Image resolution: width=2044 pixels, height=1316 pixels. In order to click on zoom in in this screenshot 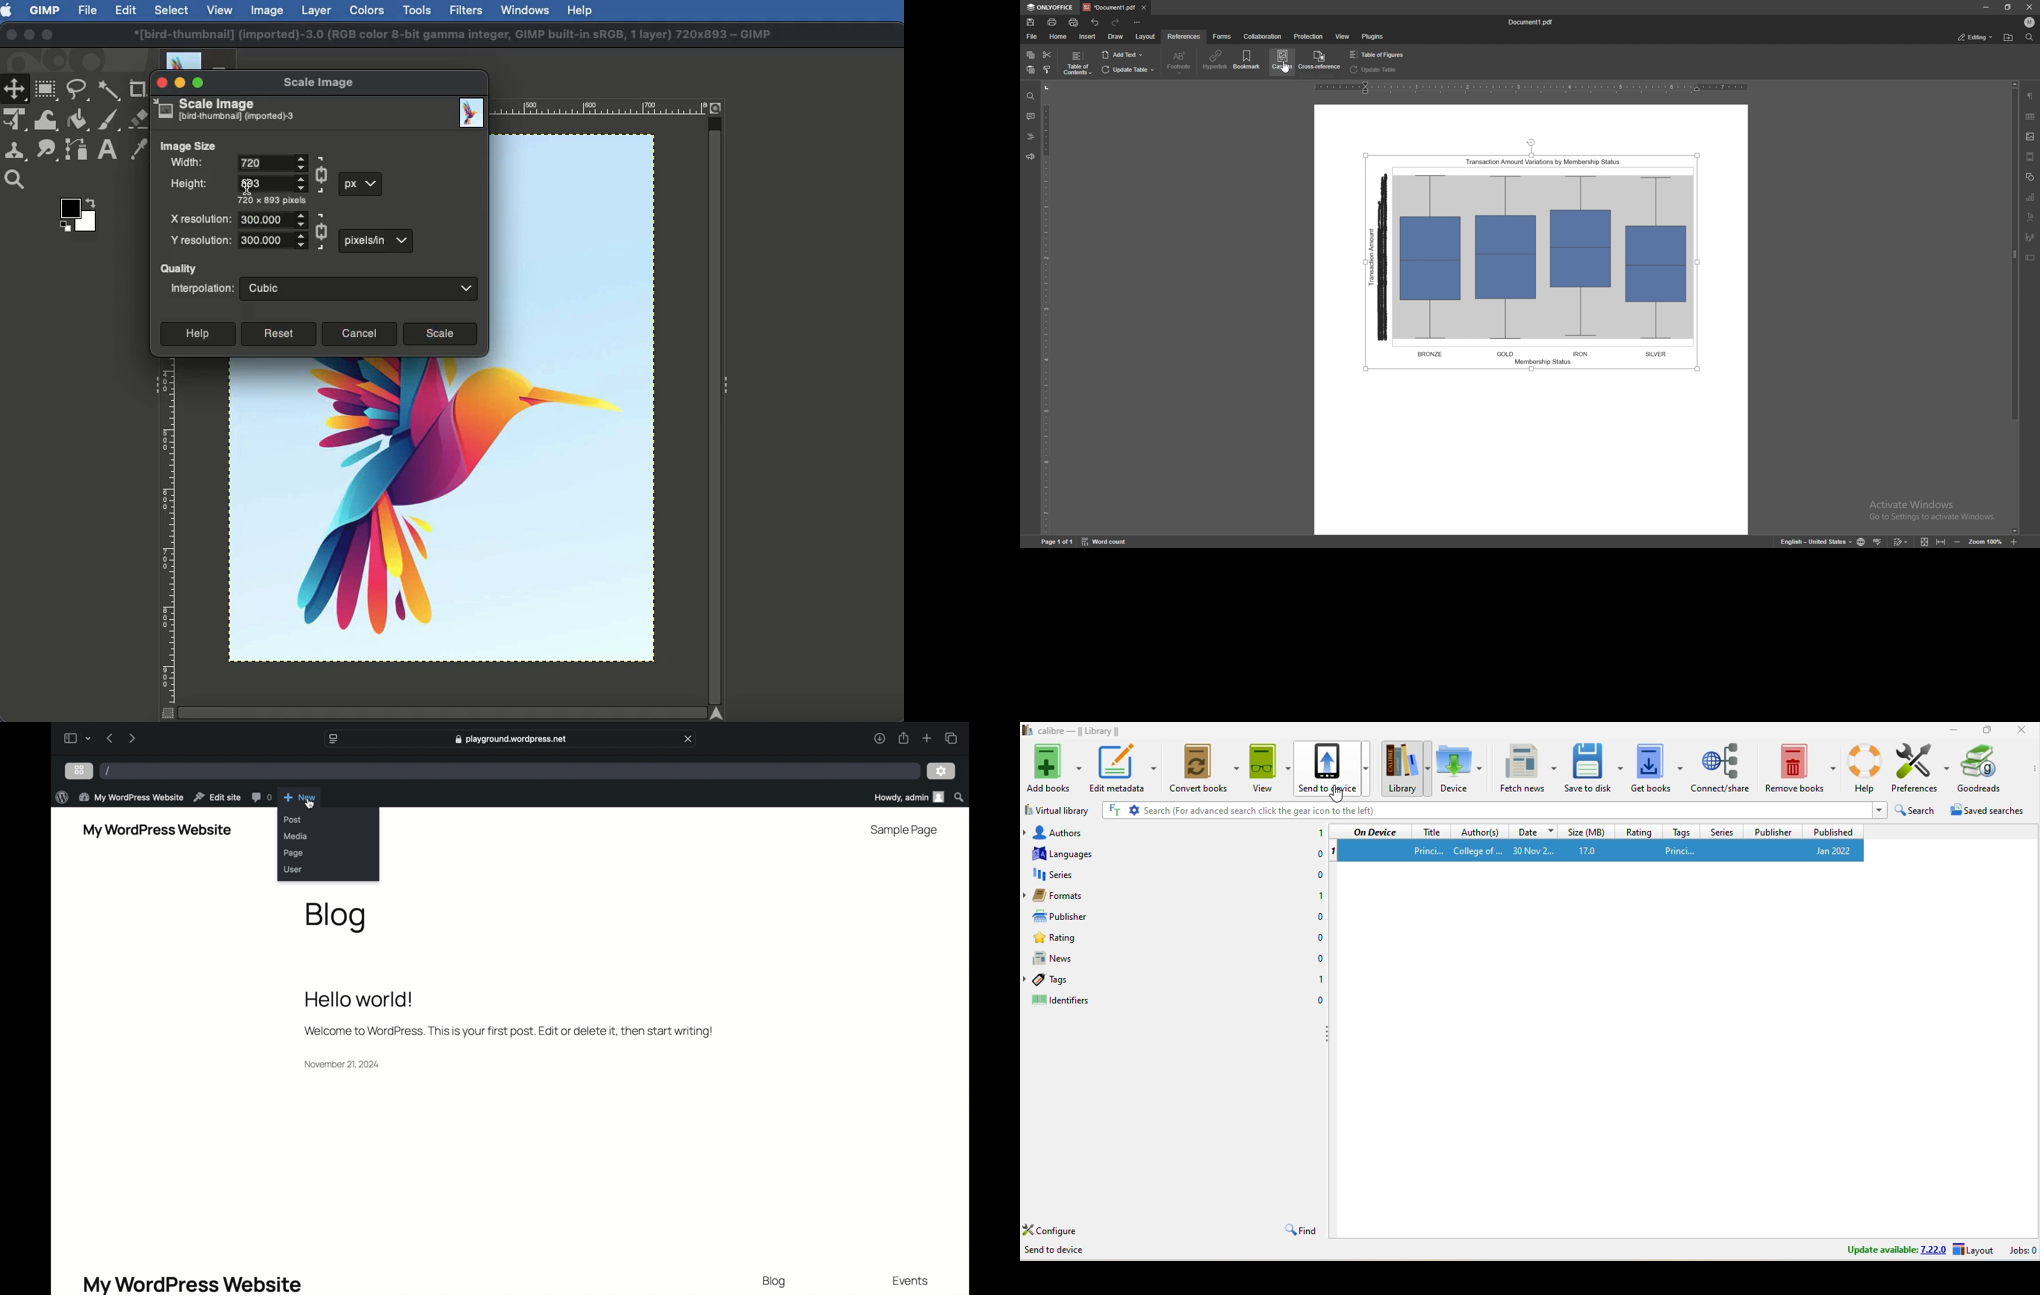, I will do `click(2013, 541)`.